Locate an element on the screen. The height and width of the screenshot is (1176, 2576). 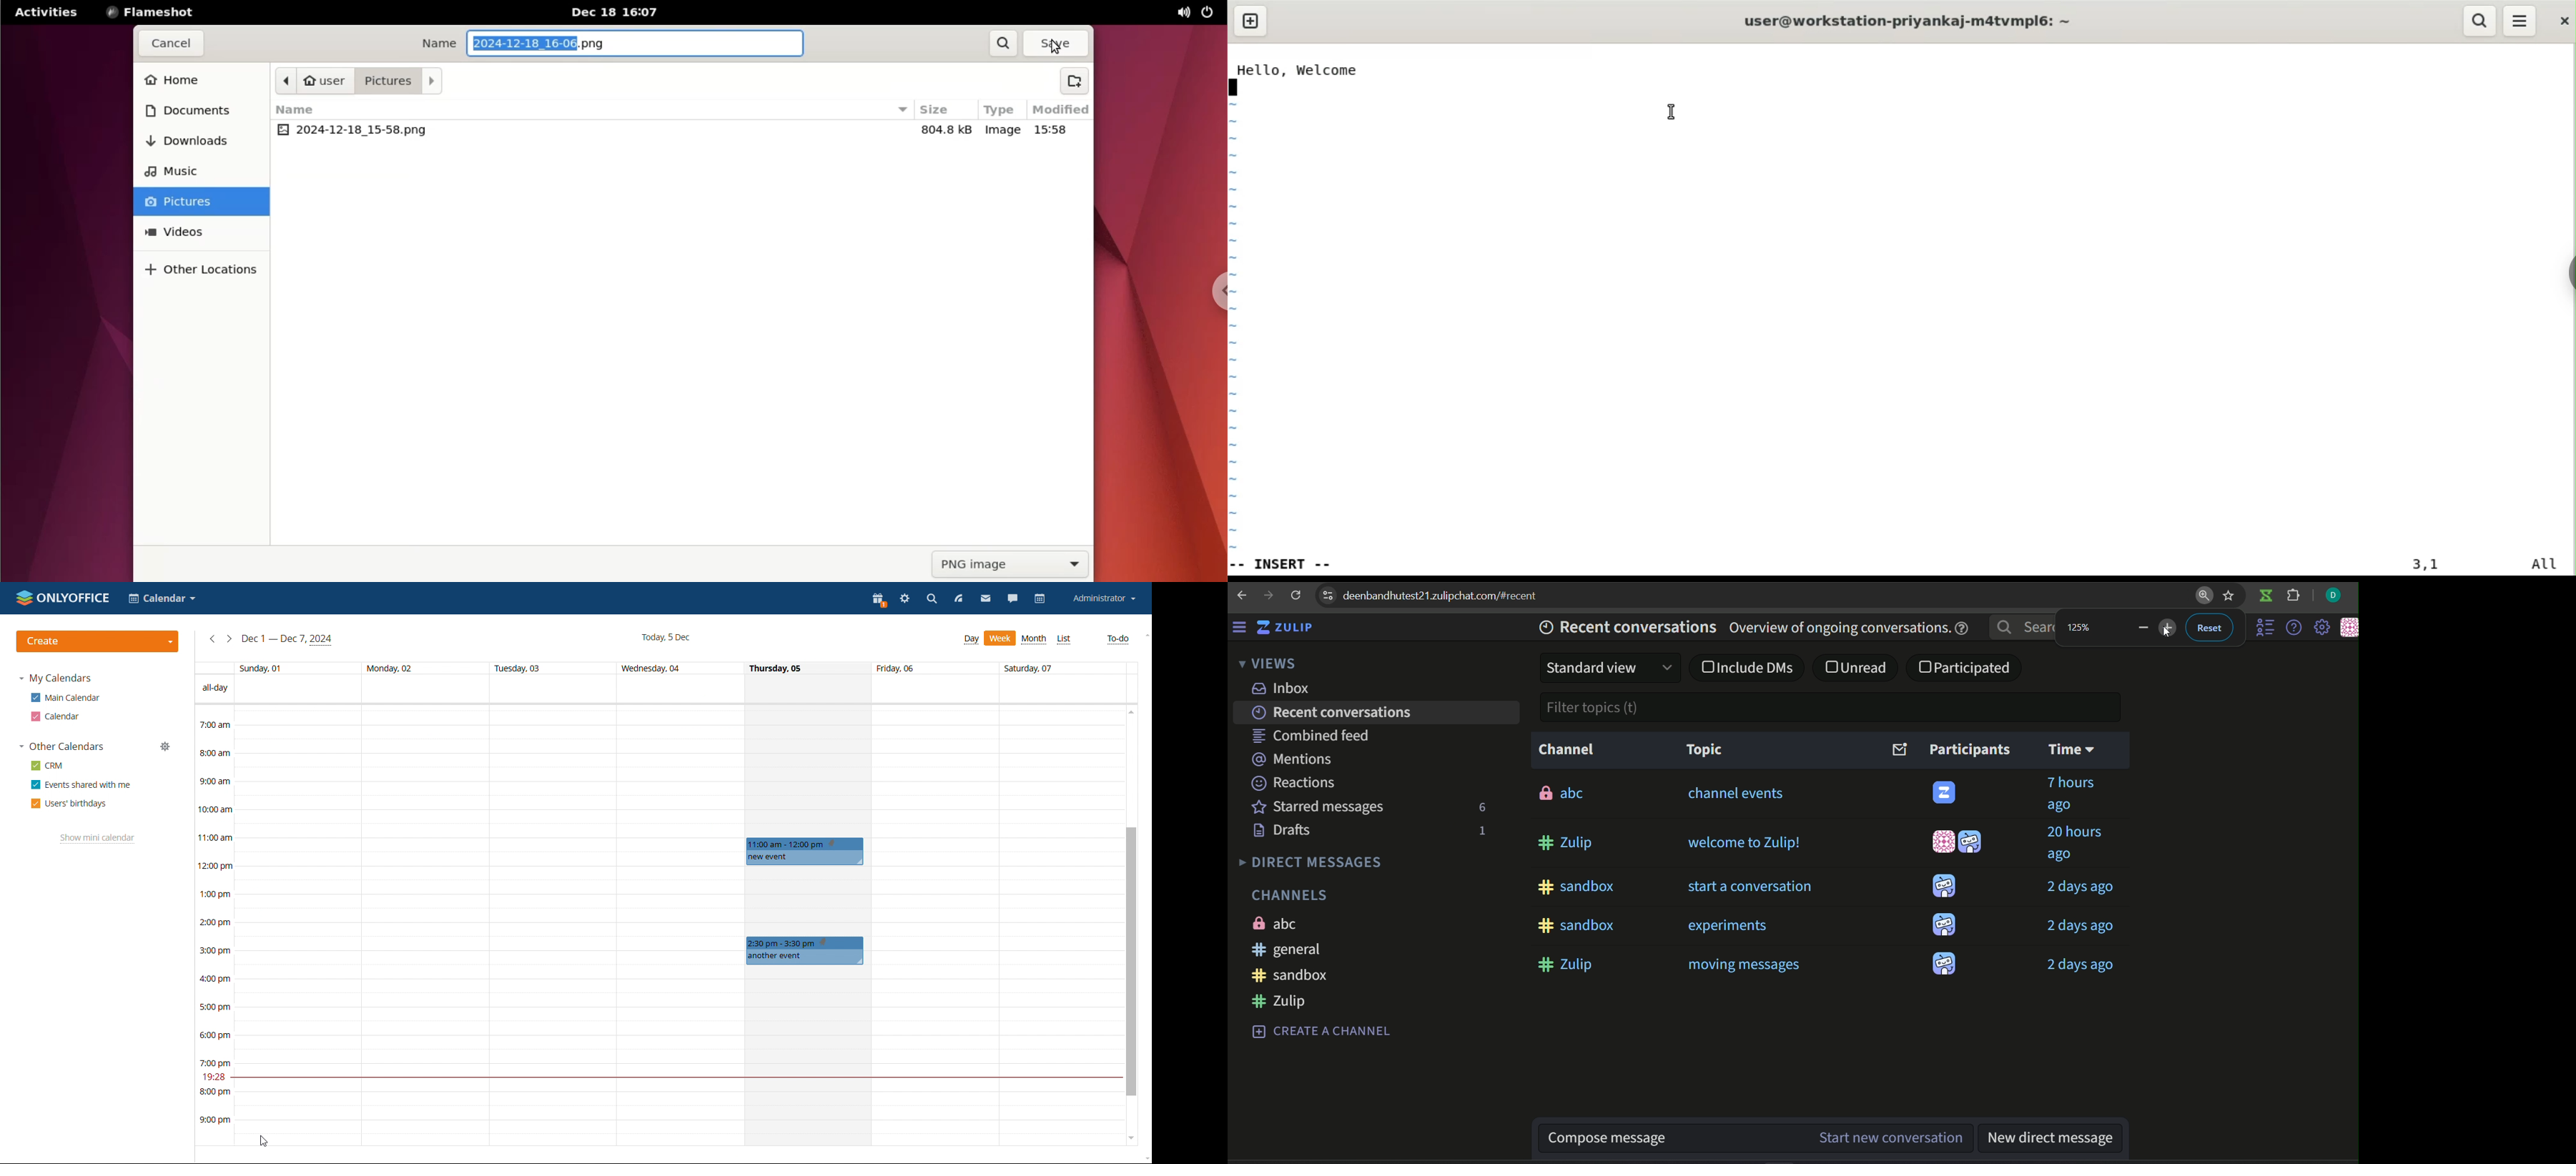
menu is located at coordinates (1243, 629).